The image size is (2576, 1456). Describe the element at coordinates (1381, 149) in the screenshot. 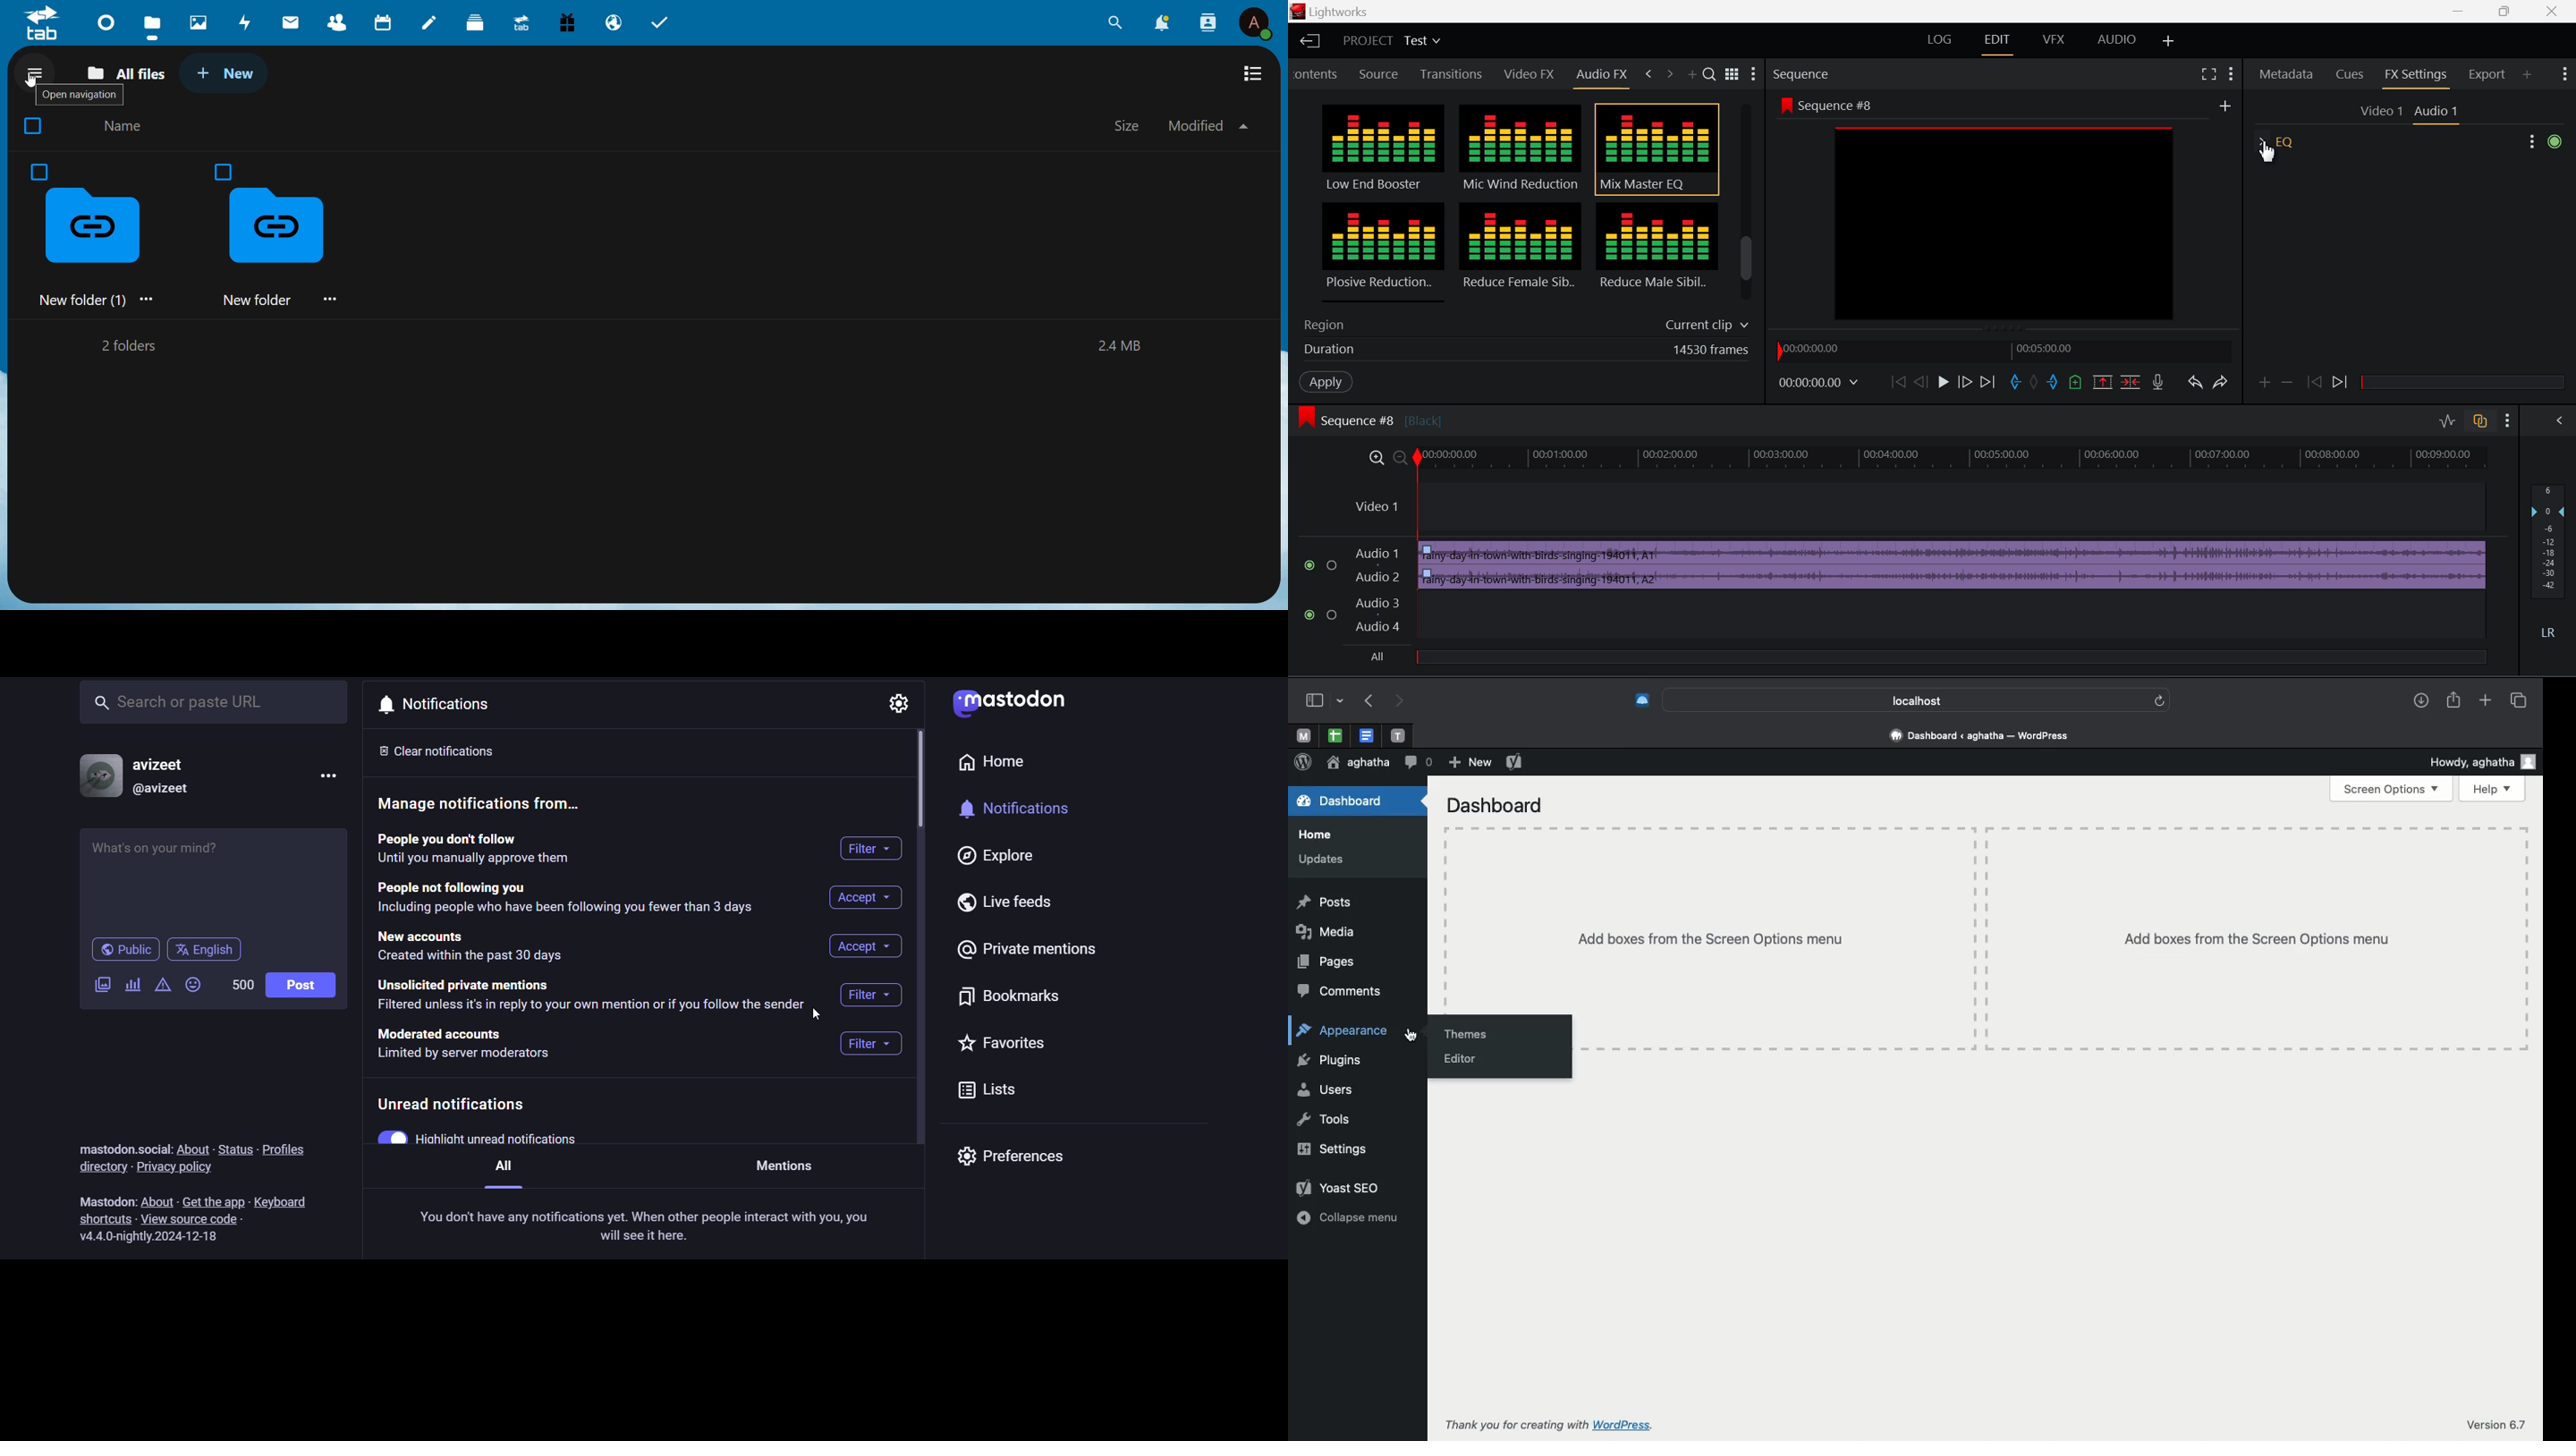

I see `Low End Booster` at that location.